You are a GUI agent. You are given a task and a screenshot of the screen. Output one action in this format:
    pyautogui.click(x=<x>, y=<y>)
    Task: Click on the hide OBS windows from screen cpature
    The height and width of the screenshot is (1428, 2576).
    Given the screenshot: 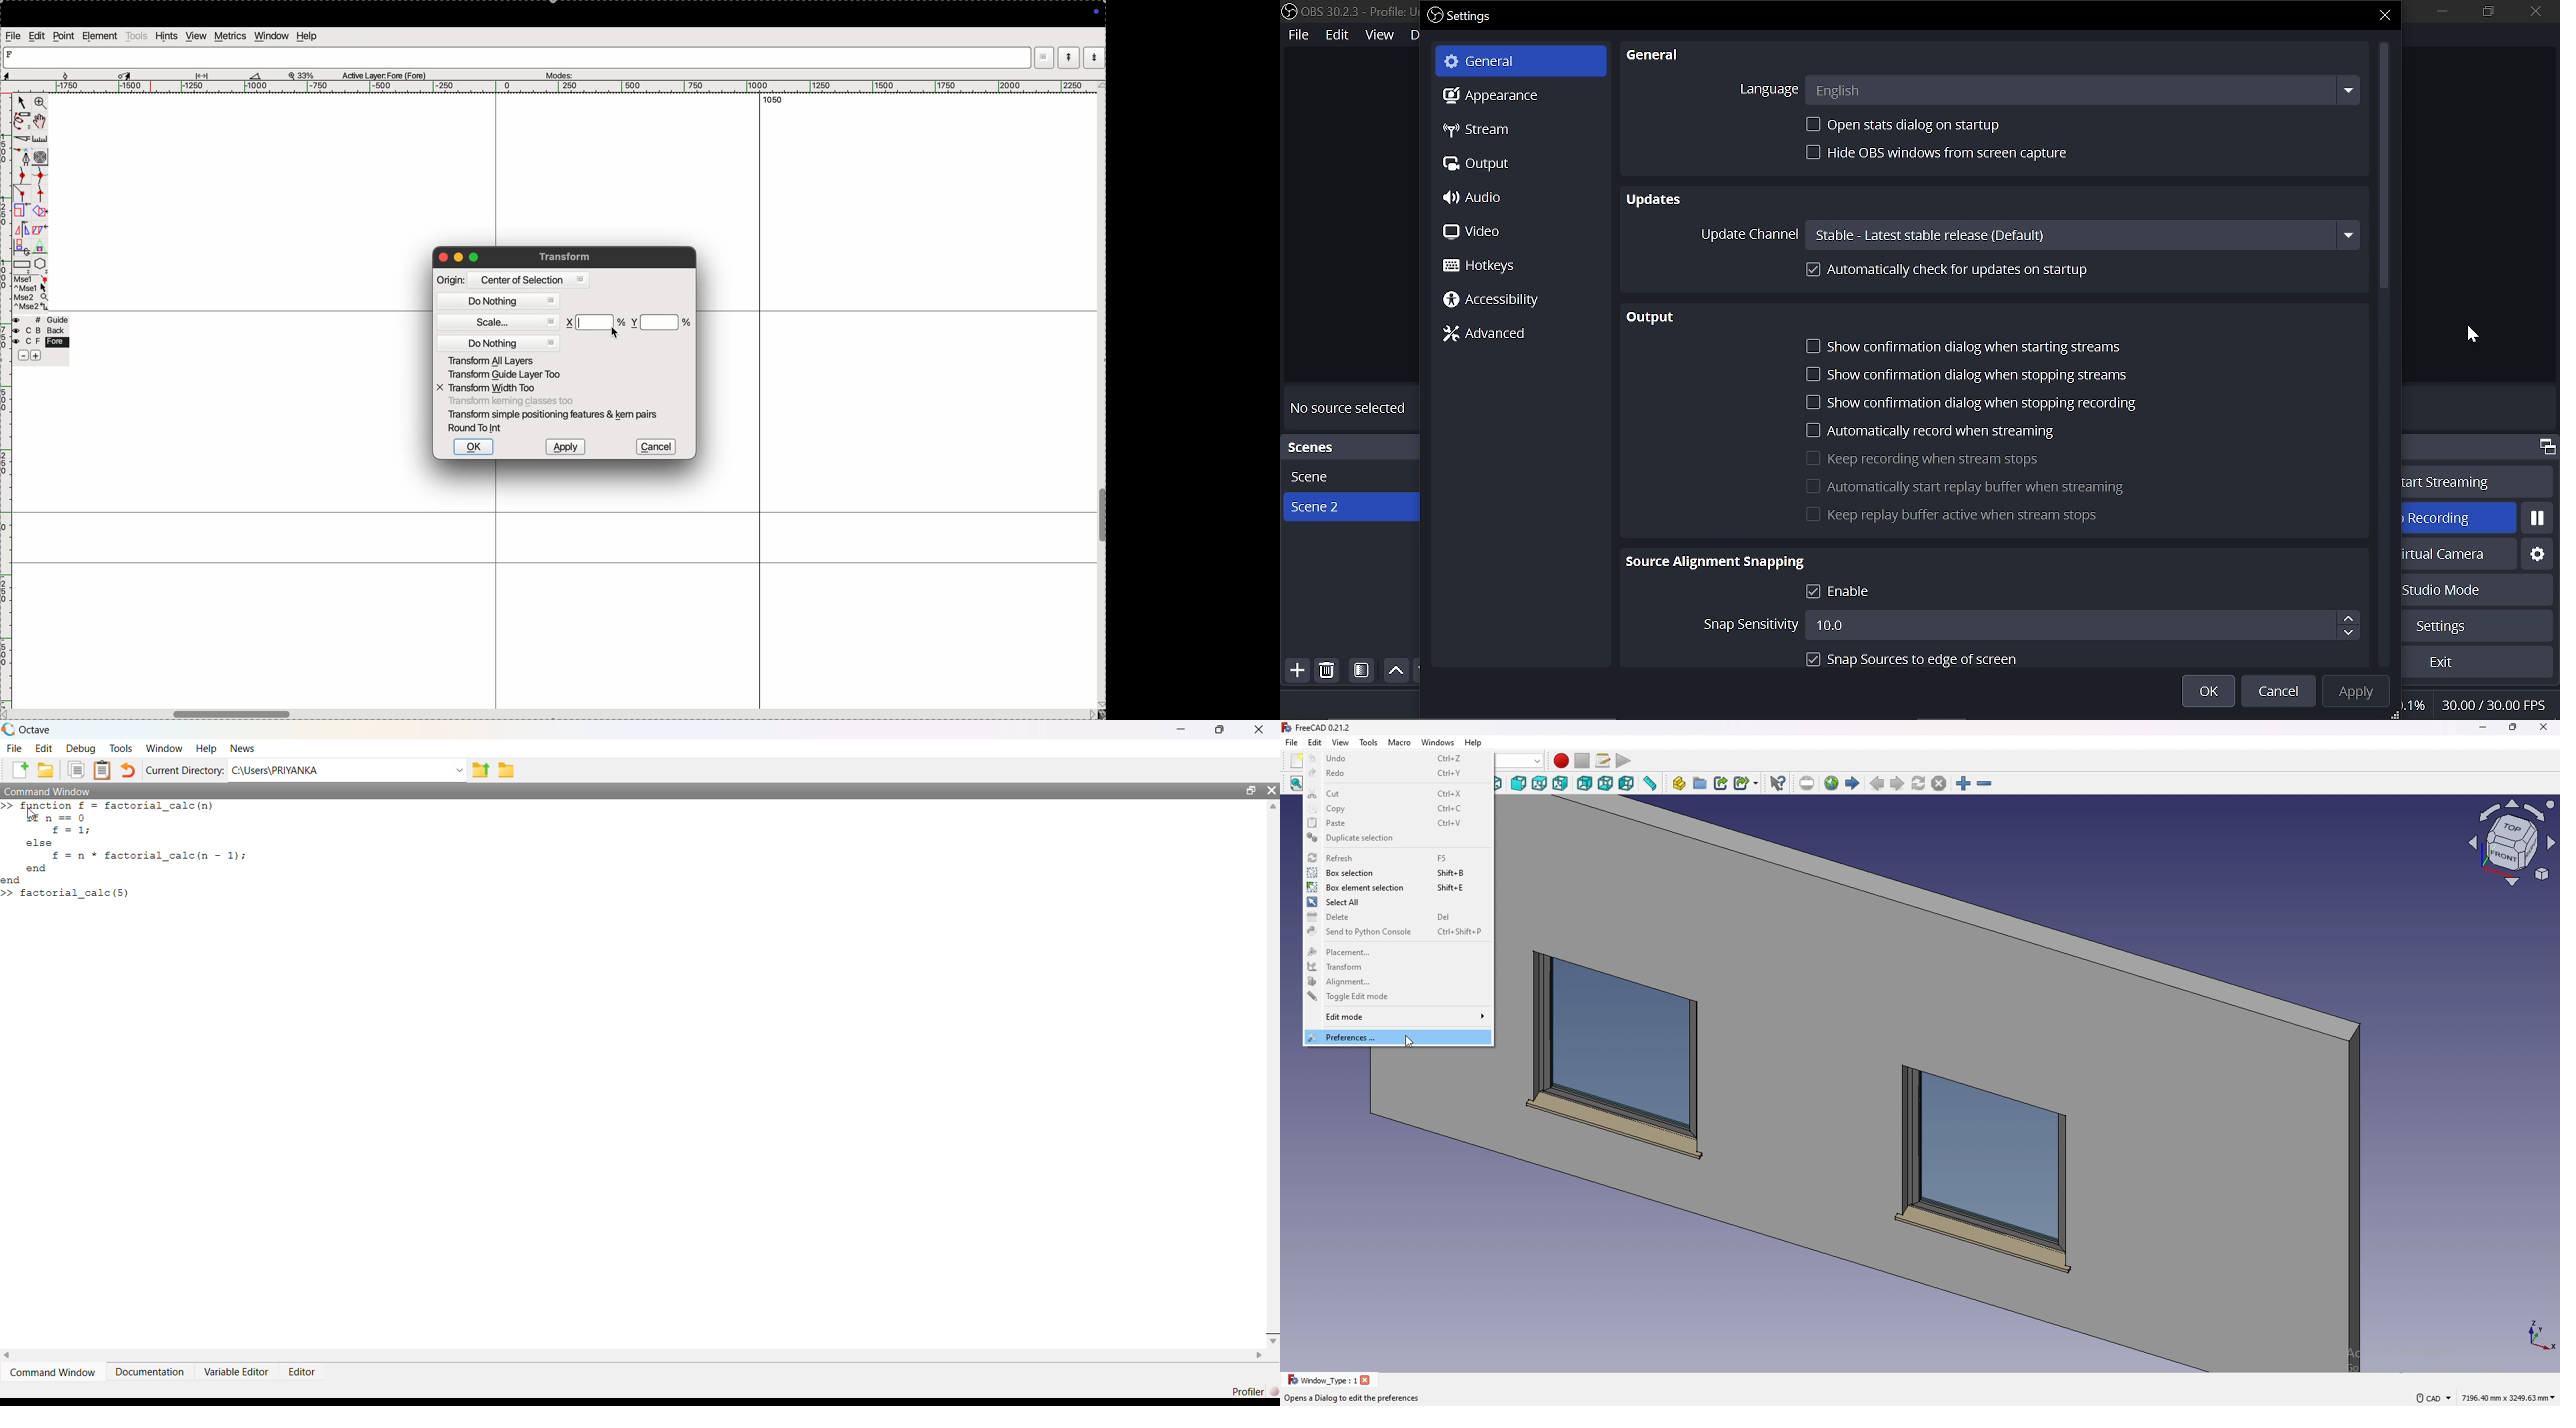 What is the action you would take?
    pyautogui.click(x=1935, y=152)
    